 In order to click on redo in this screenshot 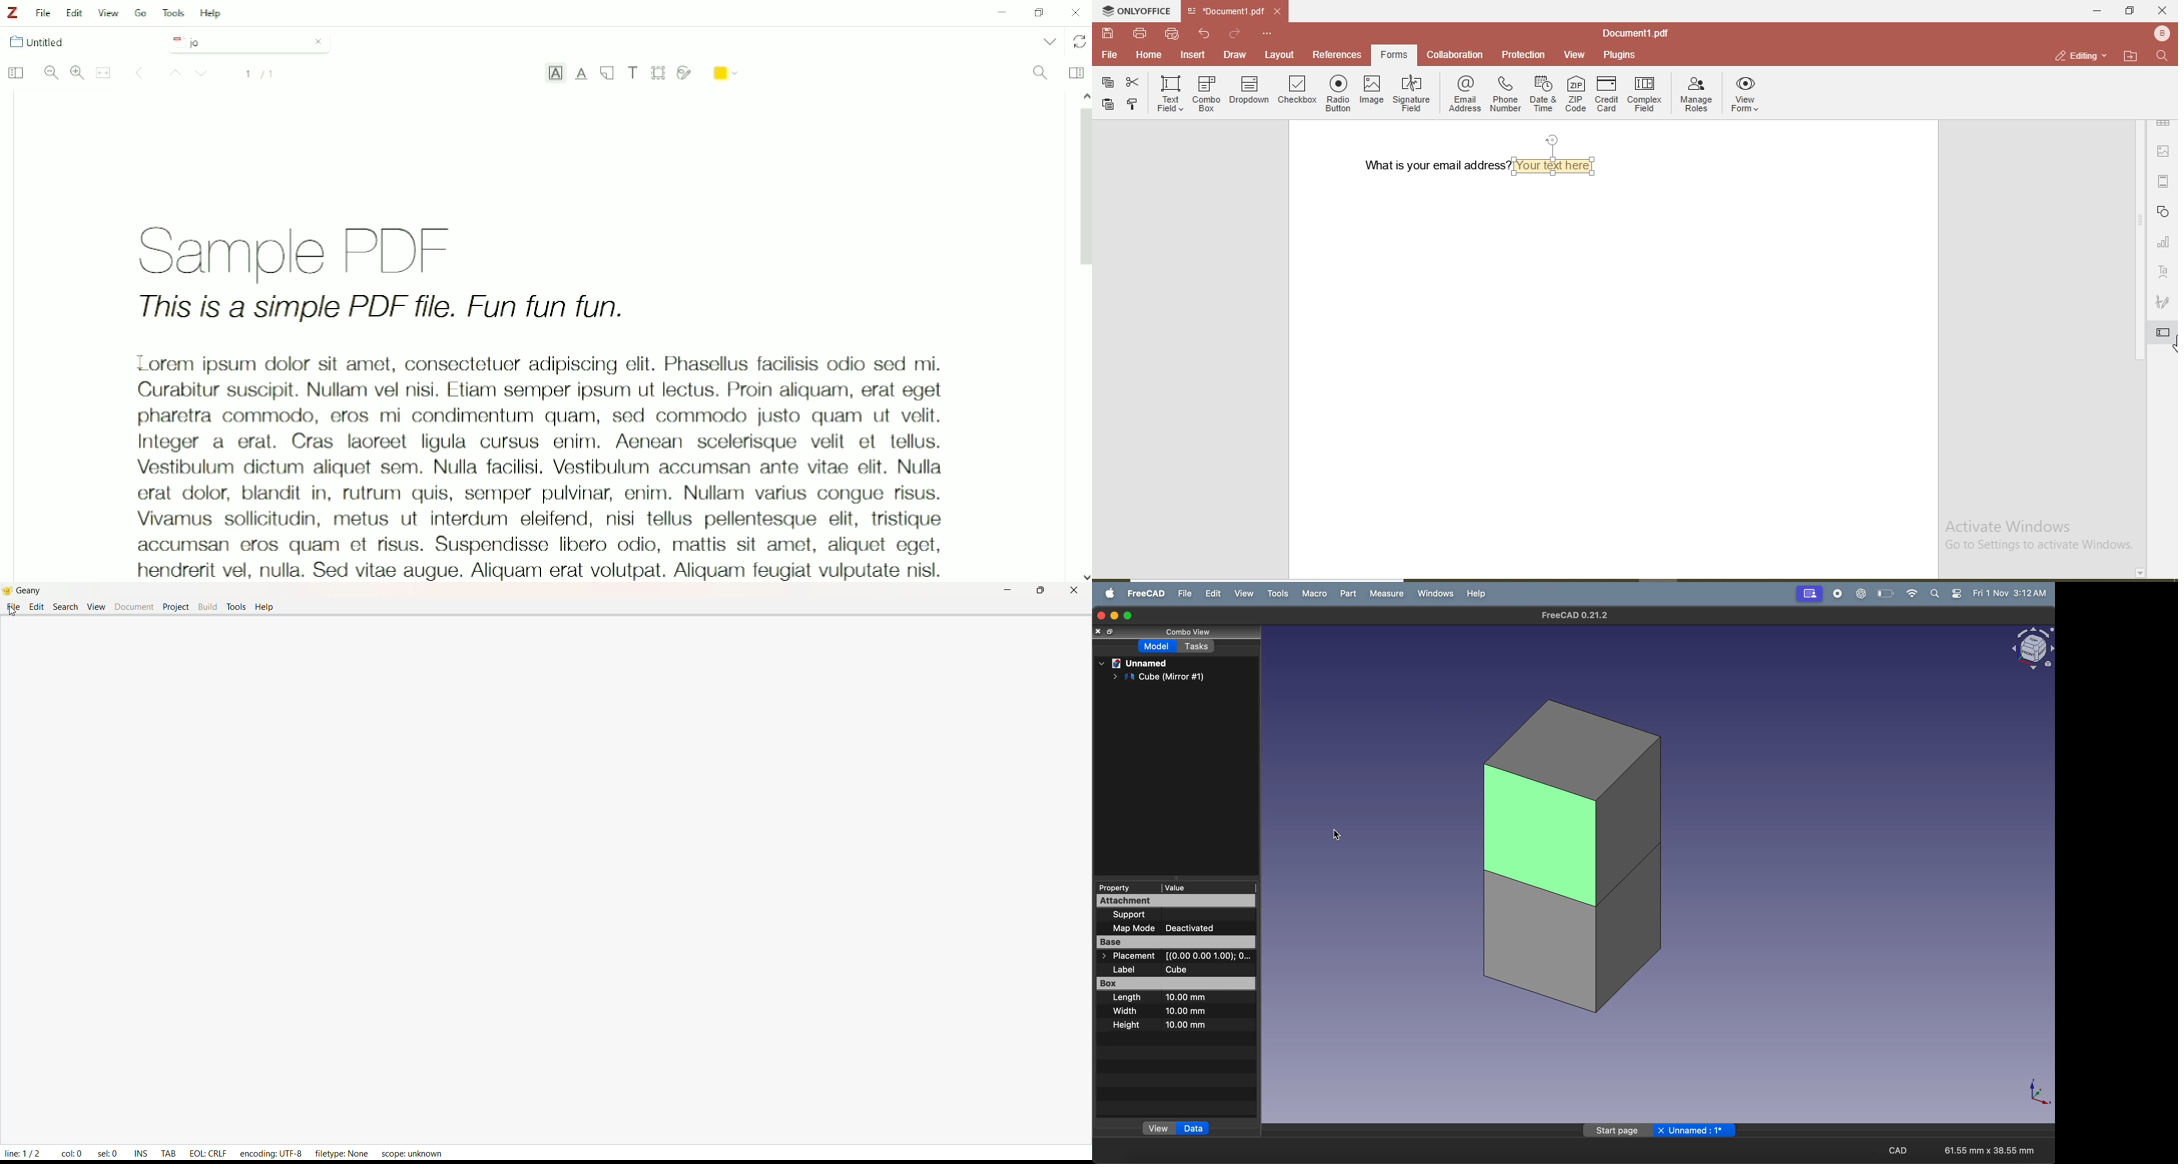, I will do `click(1236, 33)`.